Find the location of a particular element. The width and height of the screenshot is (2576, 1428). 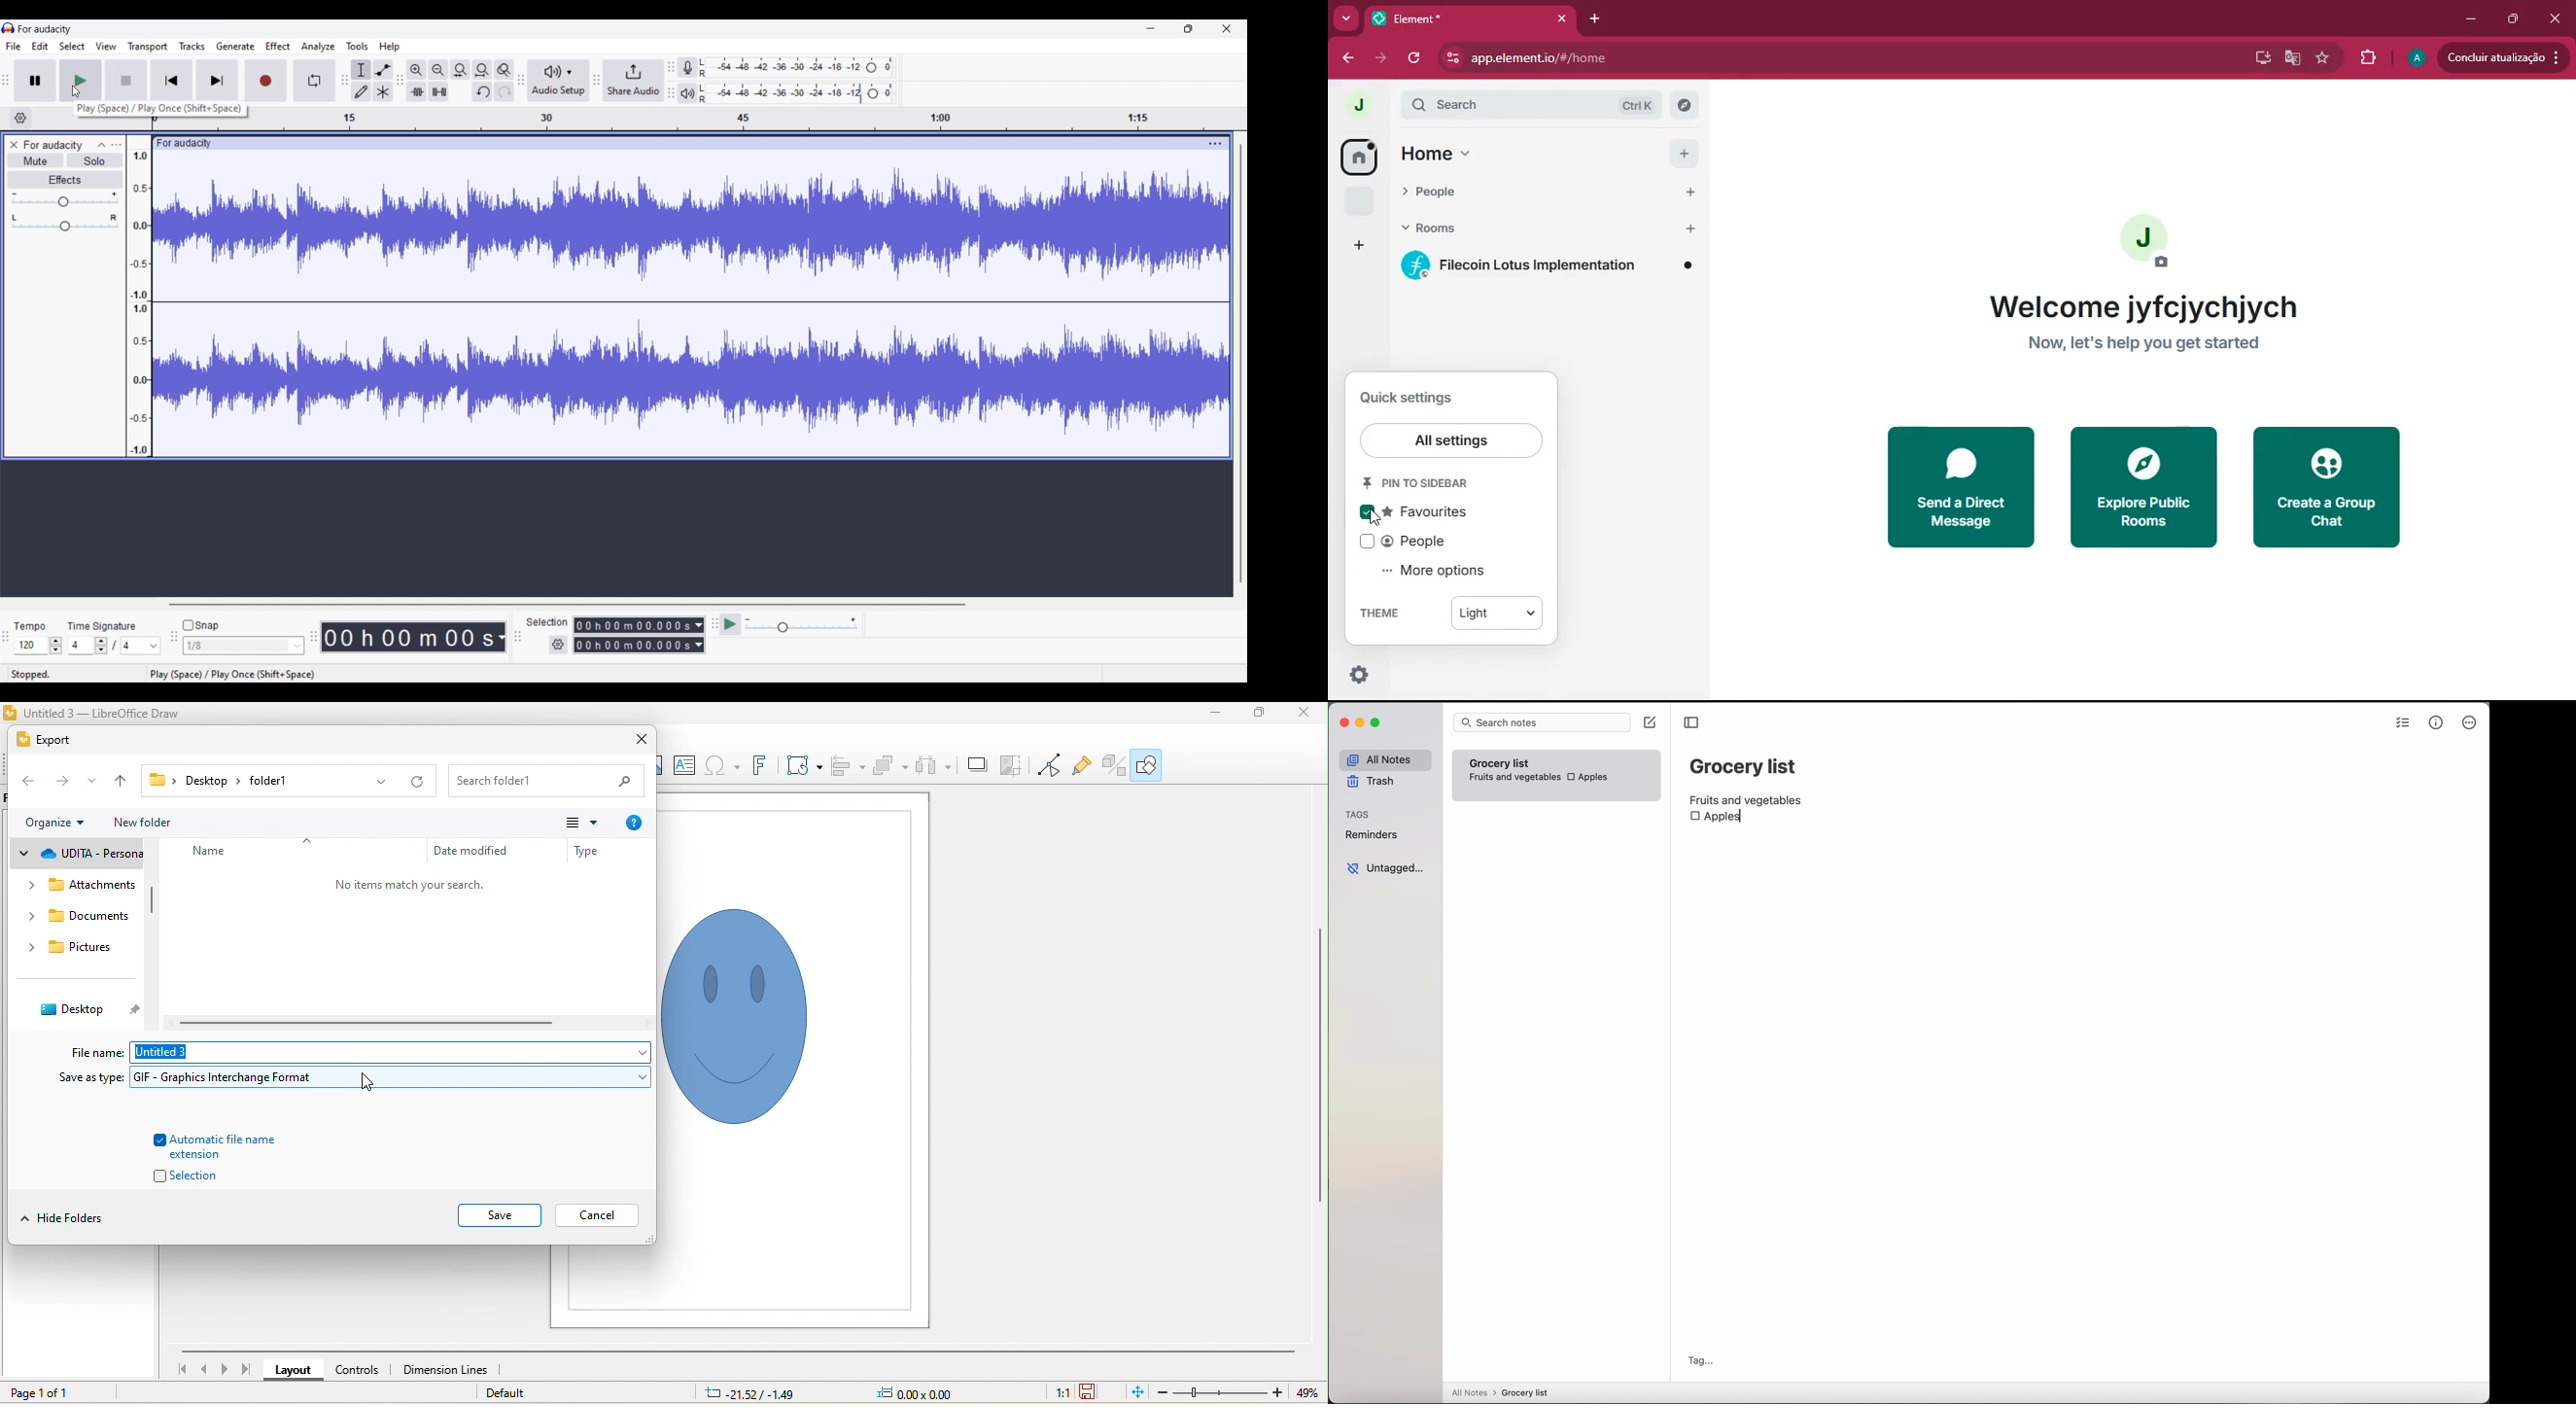

shadow is located at coordinates (975, 763).